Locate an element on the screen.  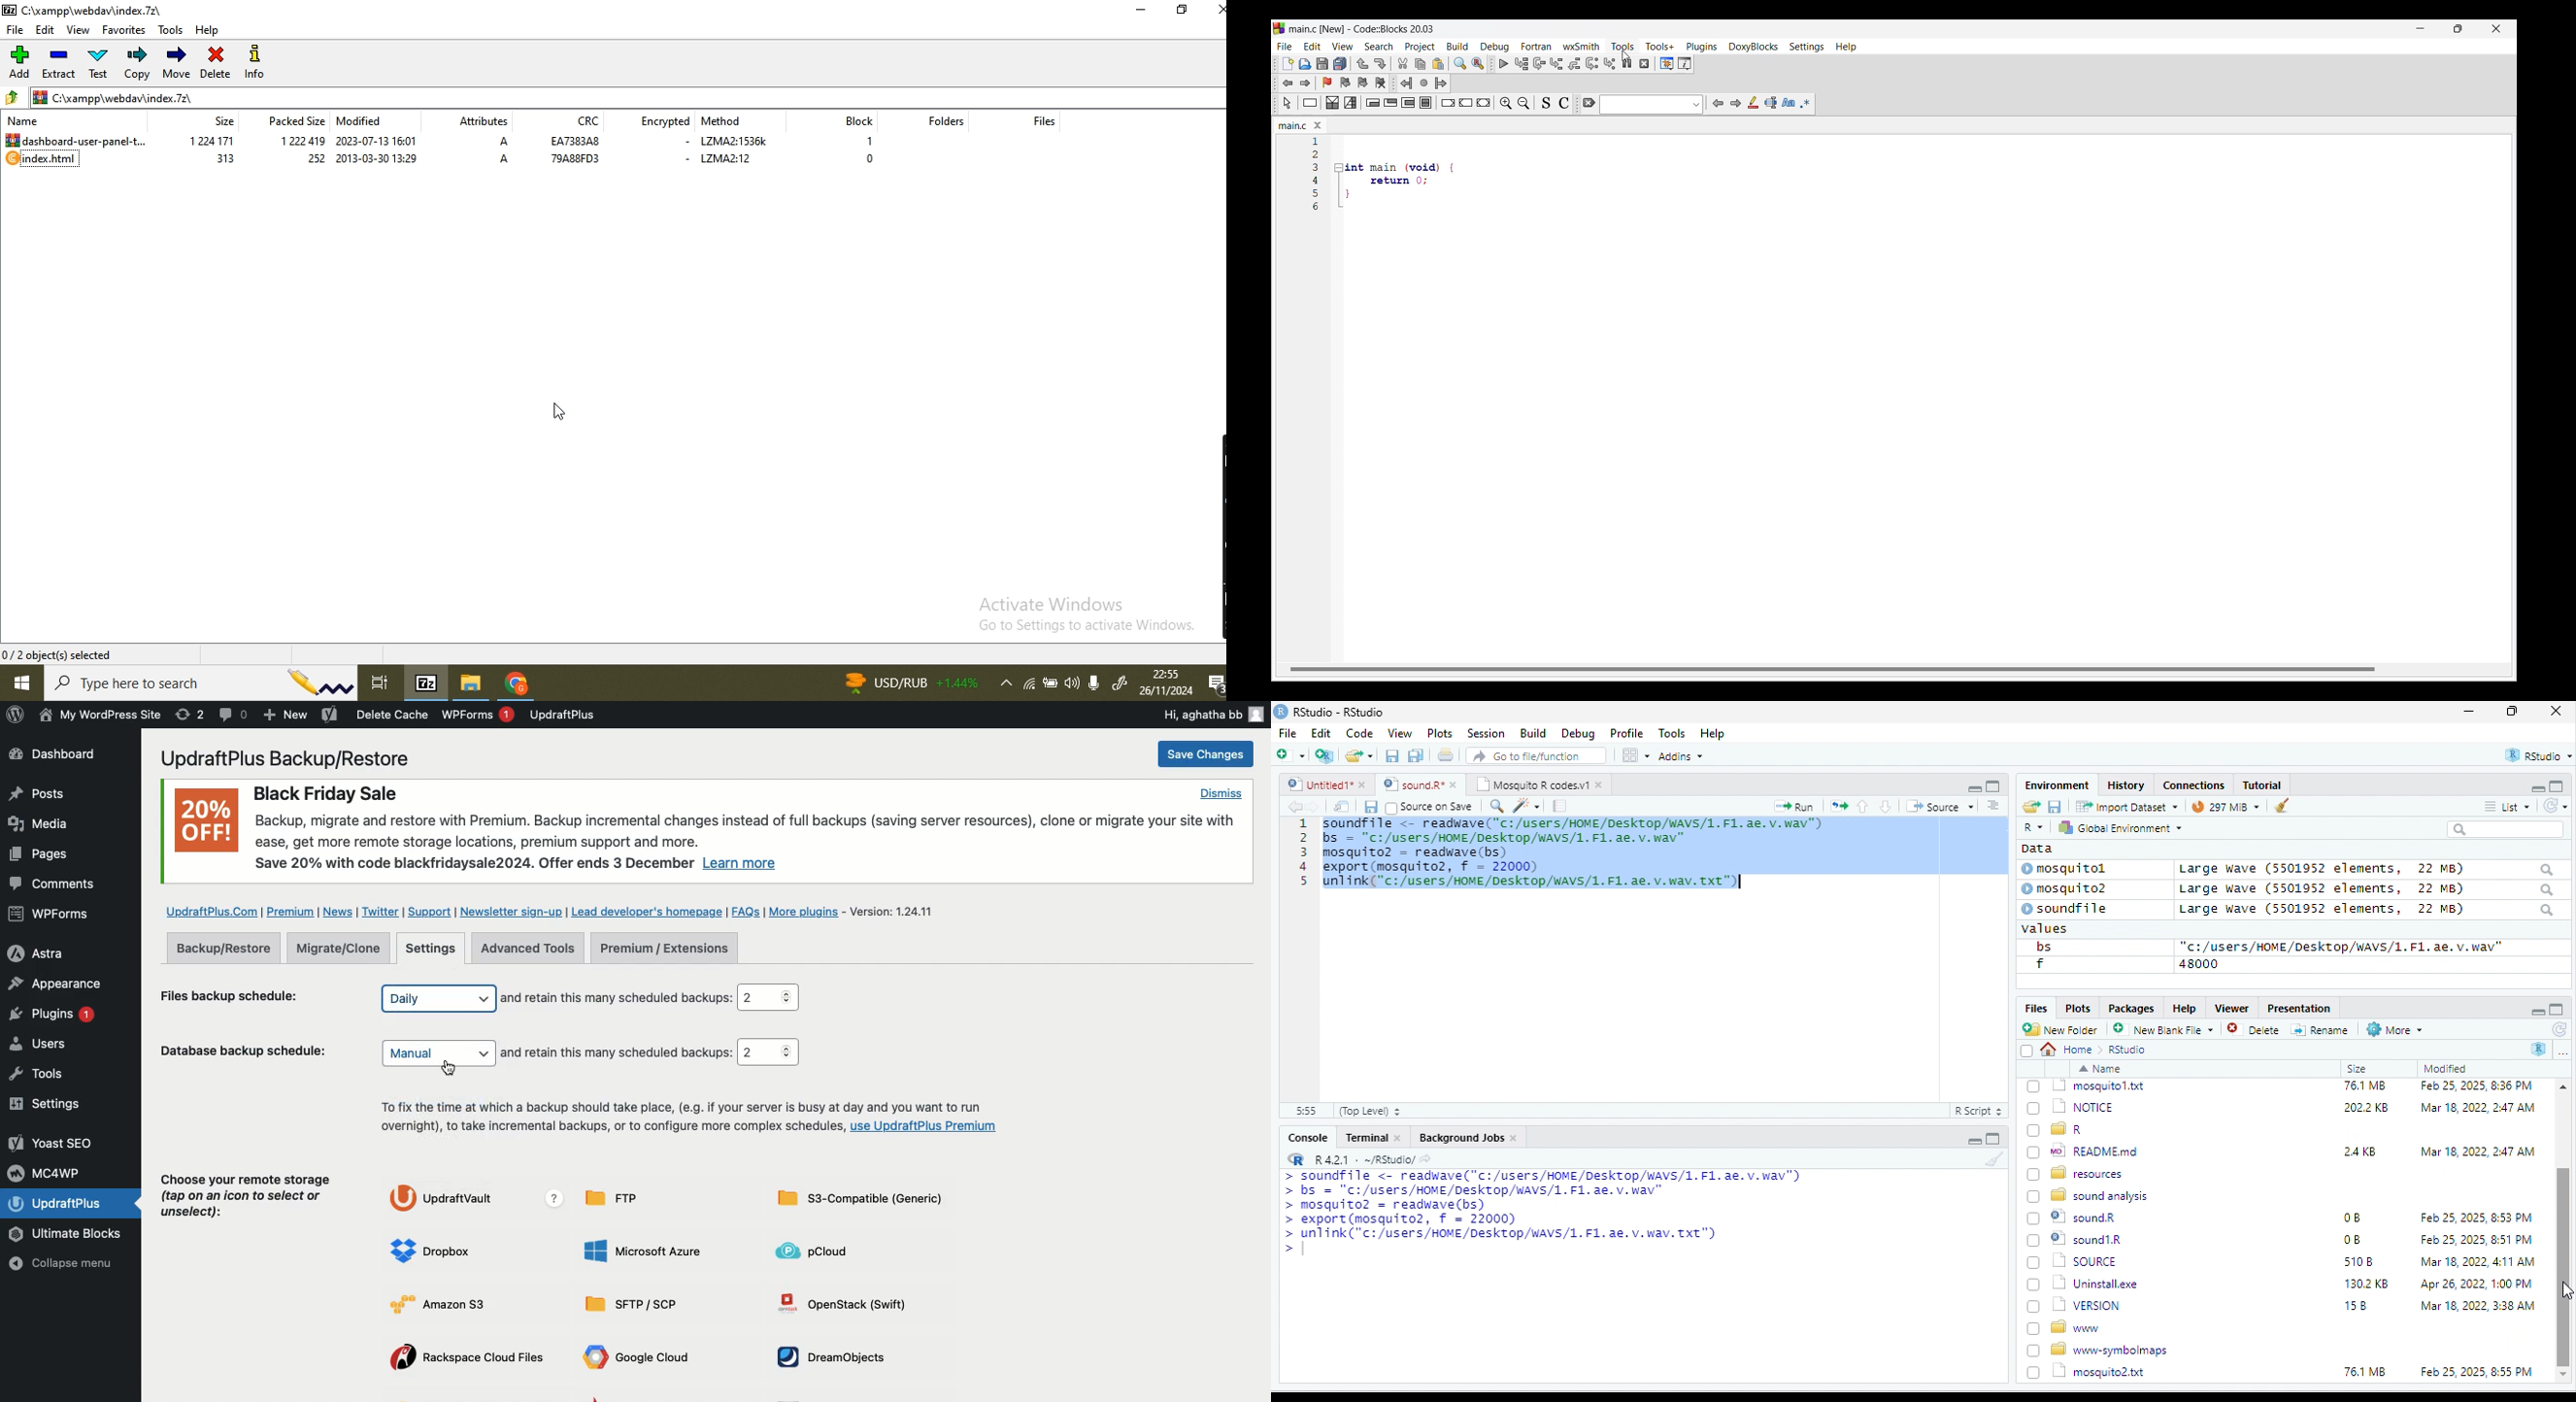
dashboard_user_panel_template is located at coordinates (88, 140).